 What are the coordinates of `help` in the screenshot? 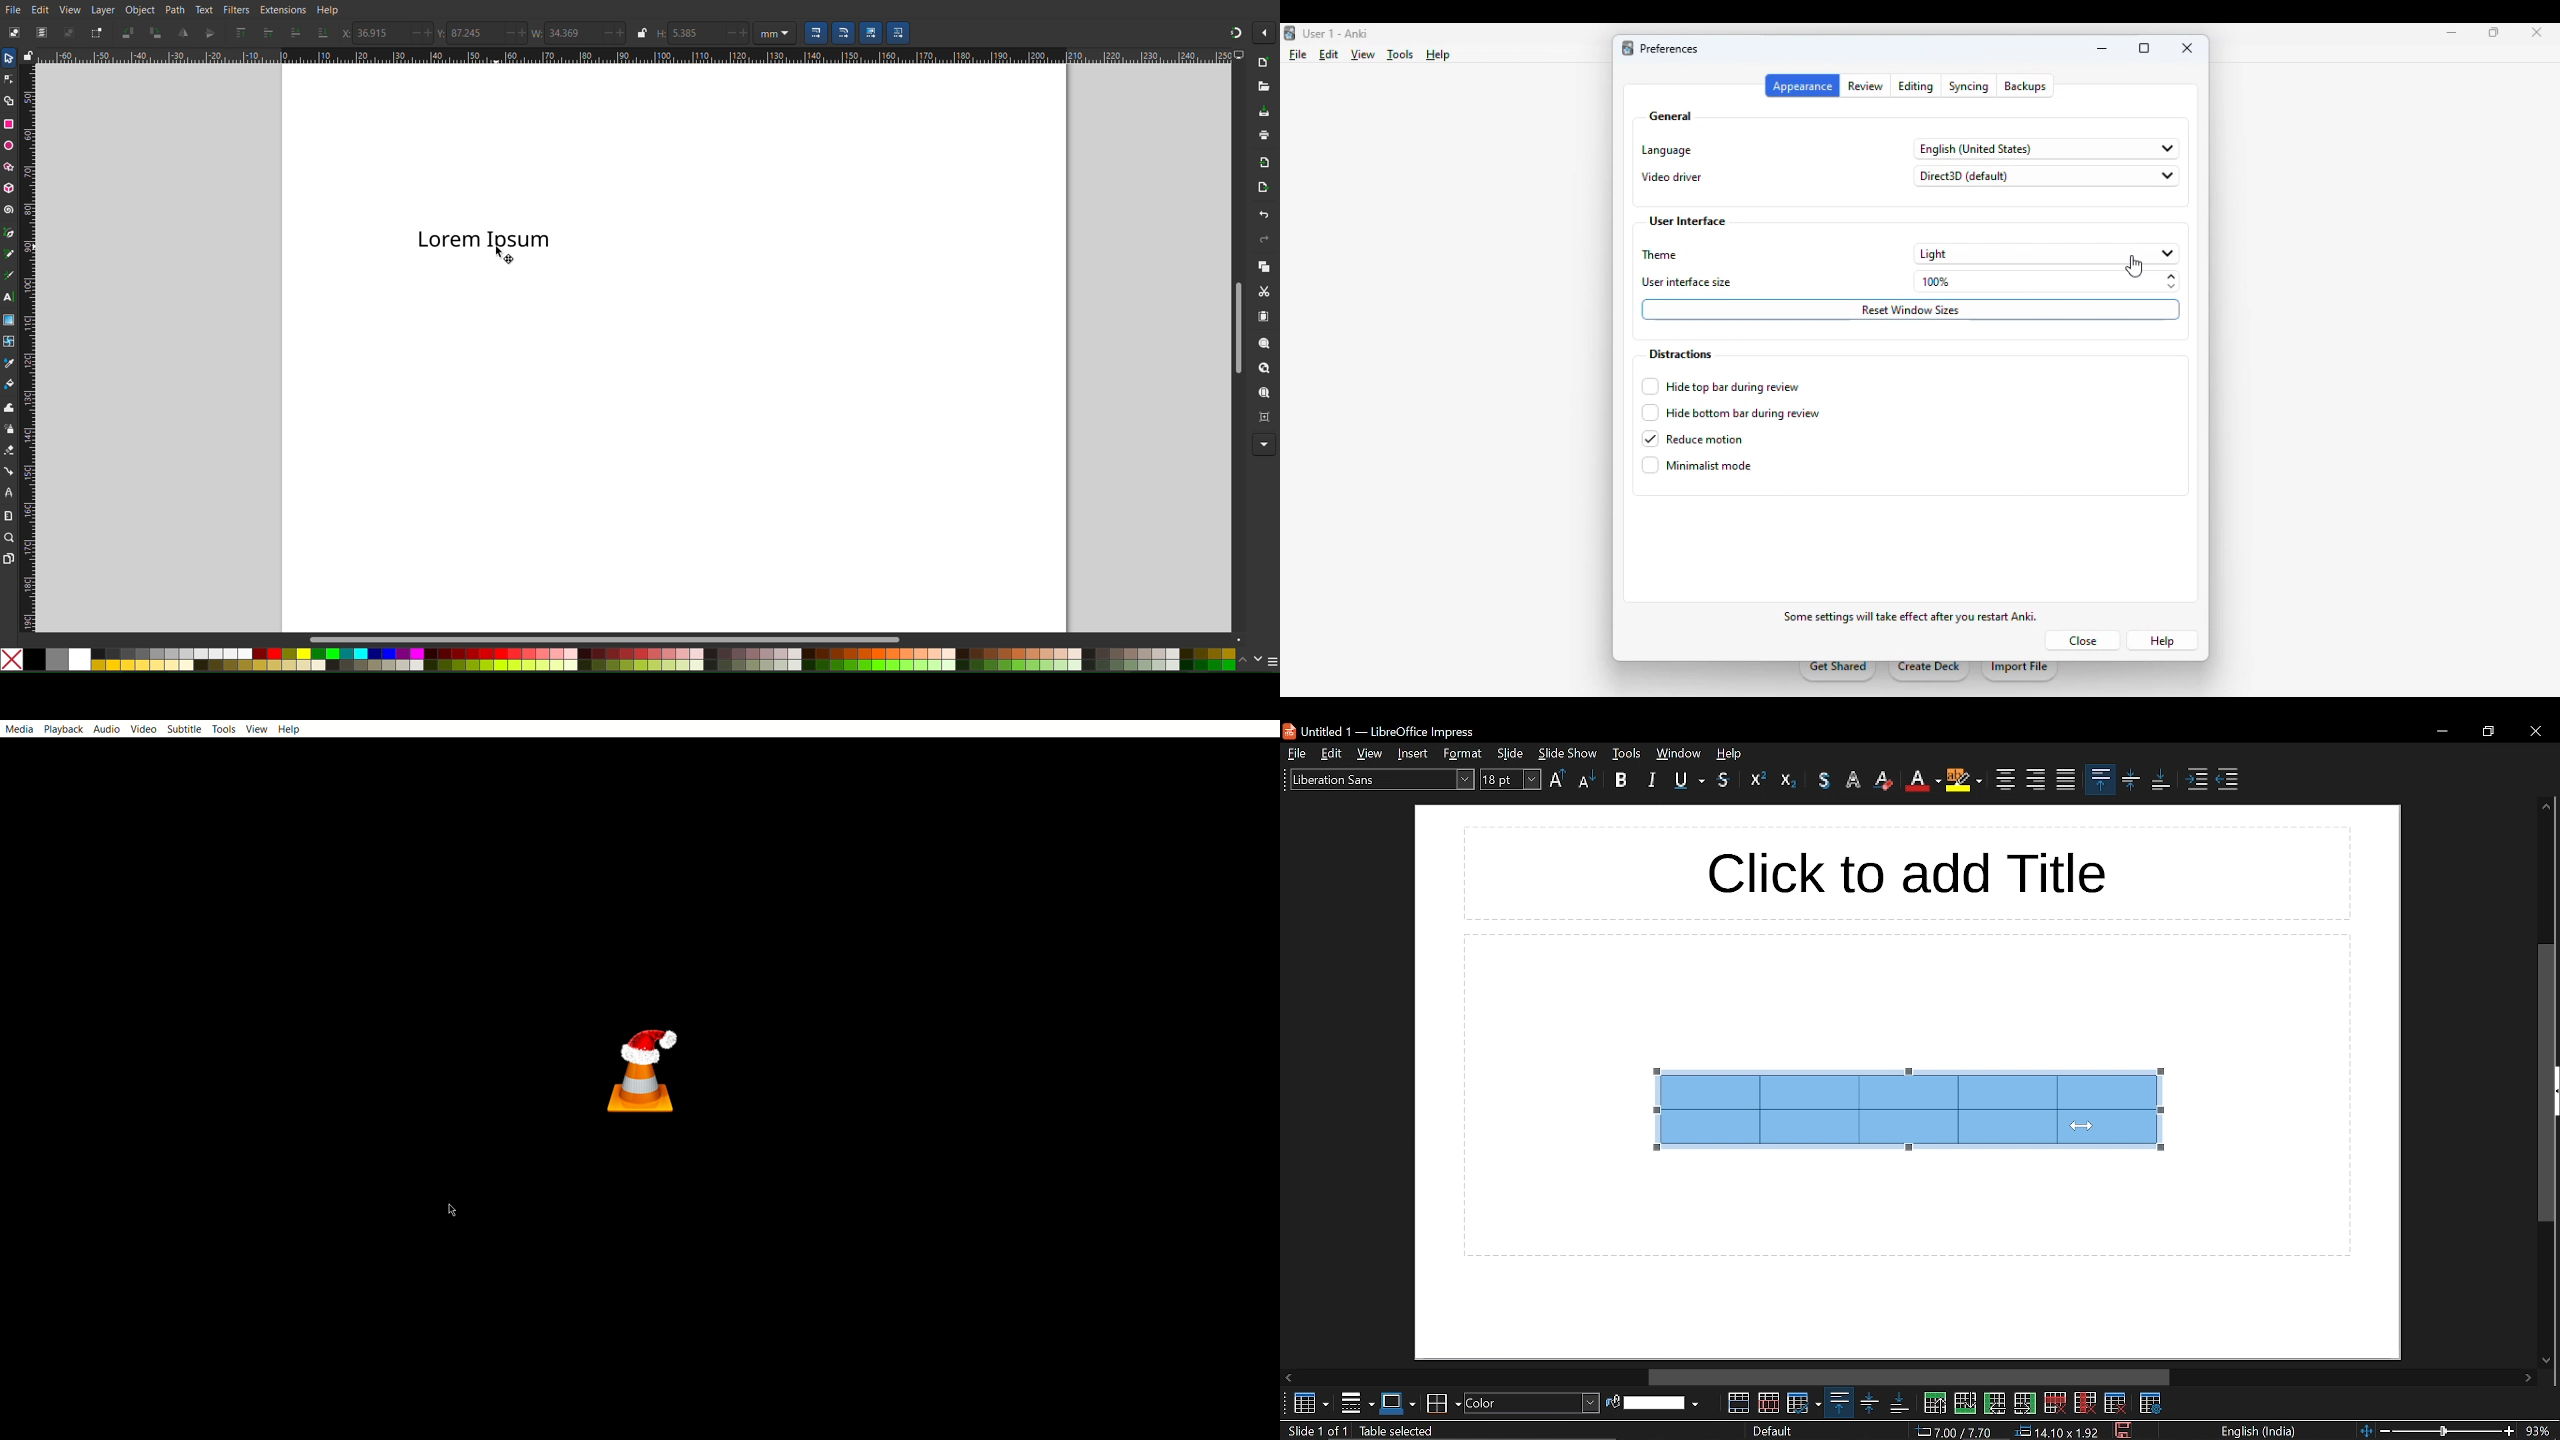 It's located at (1438, 55).